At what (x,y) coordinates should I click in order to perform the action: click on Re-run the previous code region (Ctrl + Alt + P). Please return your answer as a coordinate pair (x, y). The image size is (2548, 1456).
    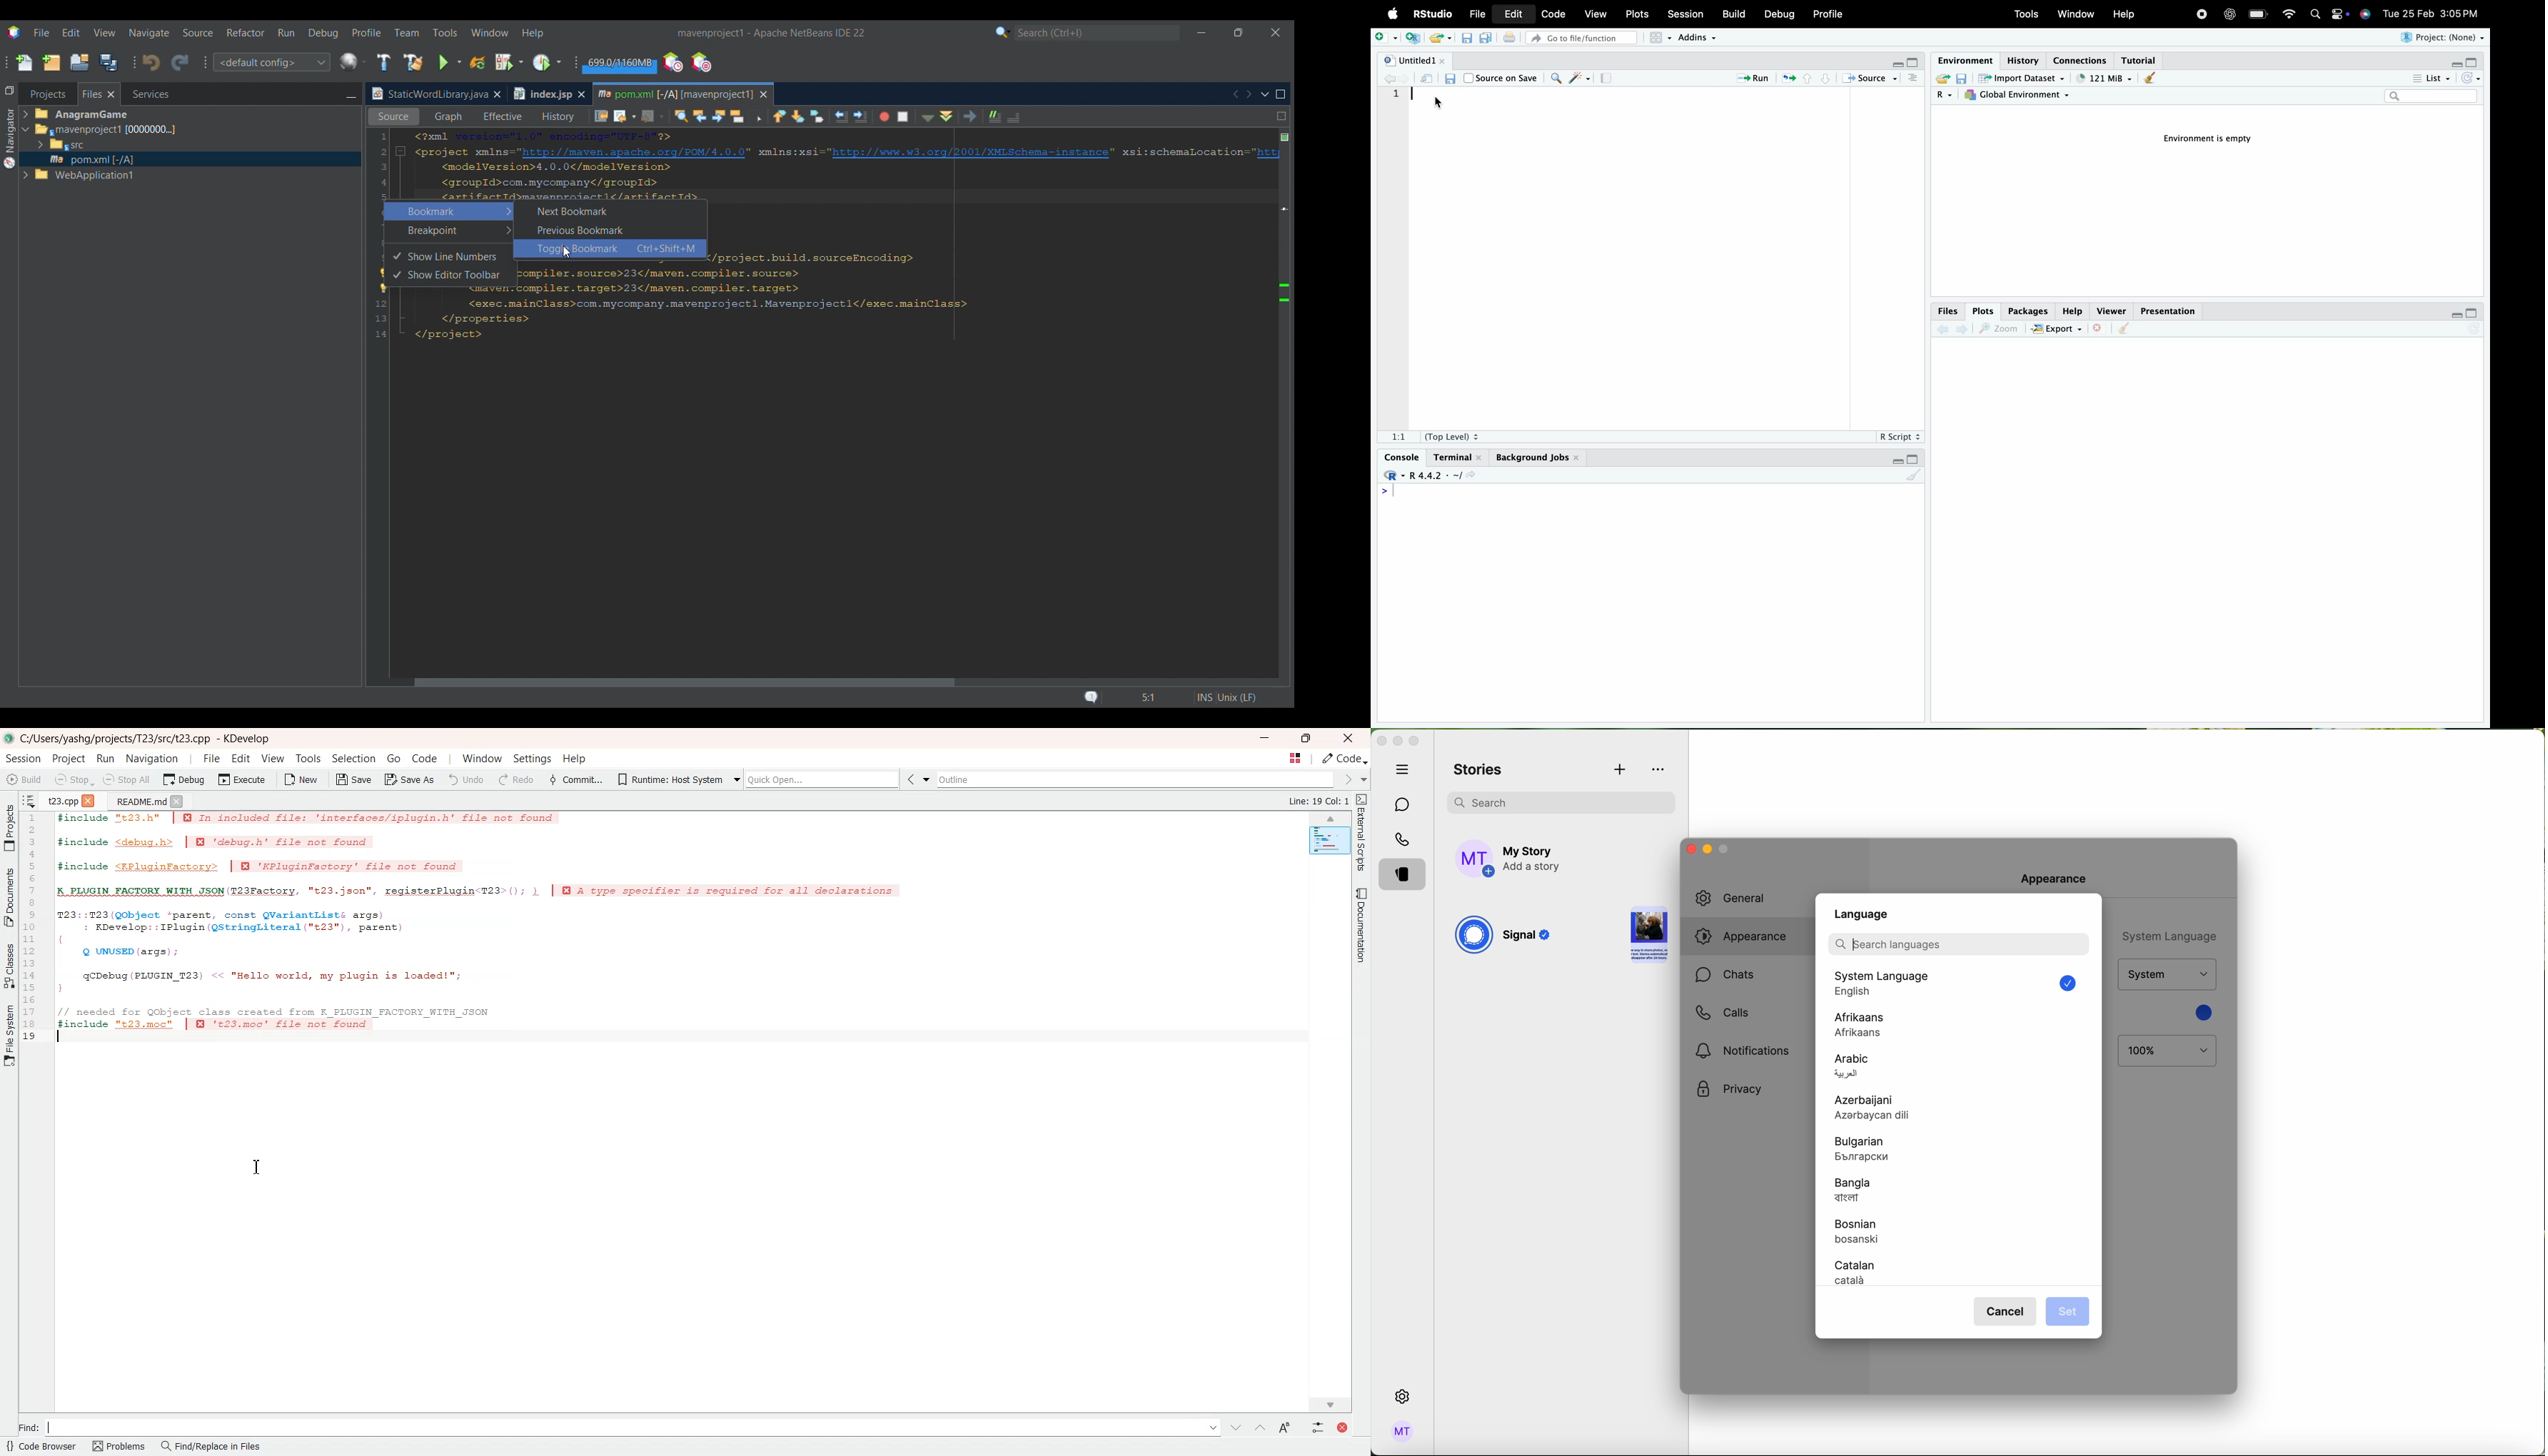
    Looking at the image, I should click on (1787, 78).